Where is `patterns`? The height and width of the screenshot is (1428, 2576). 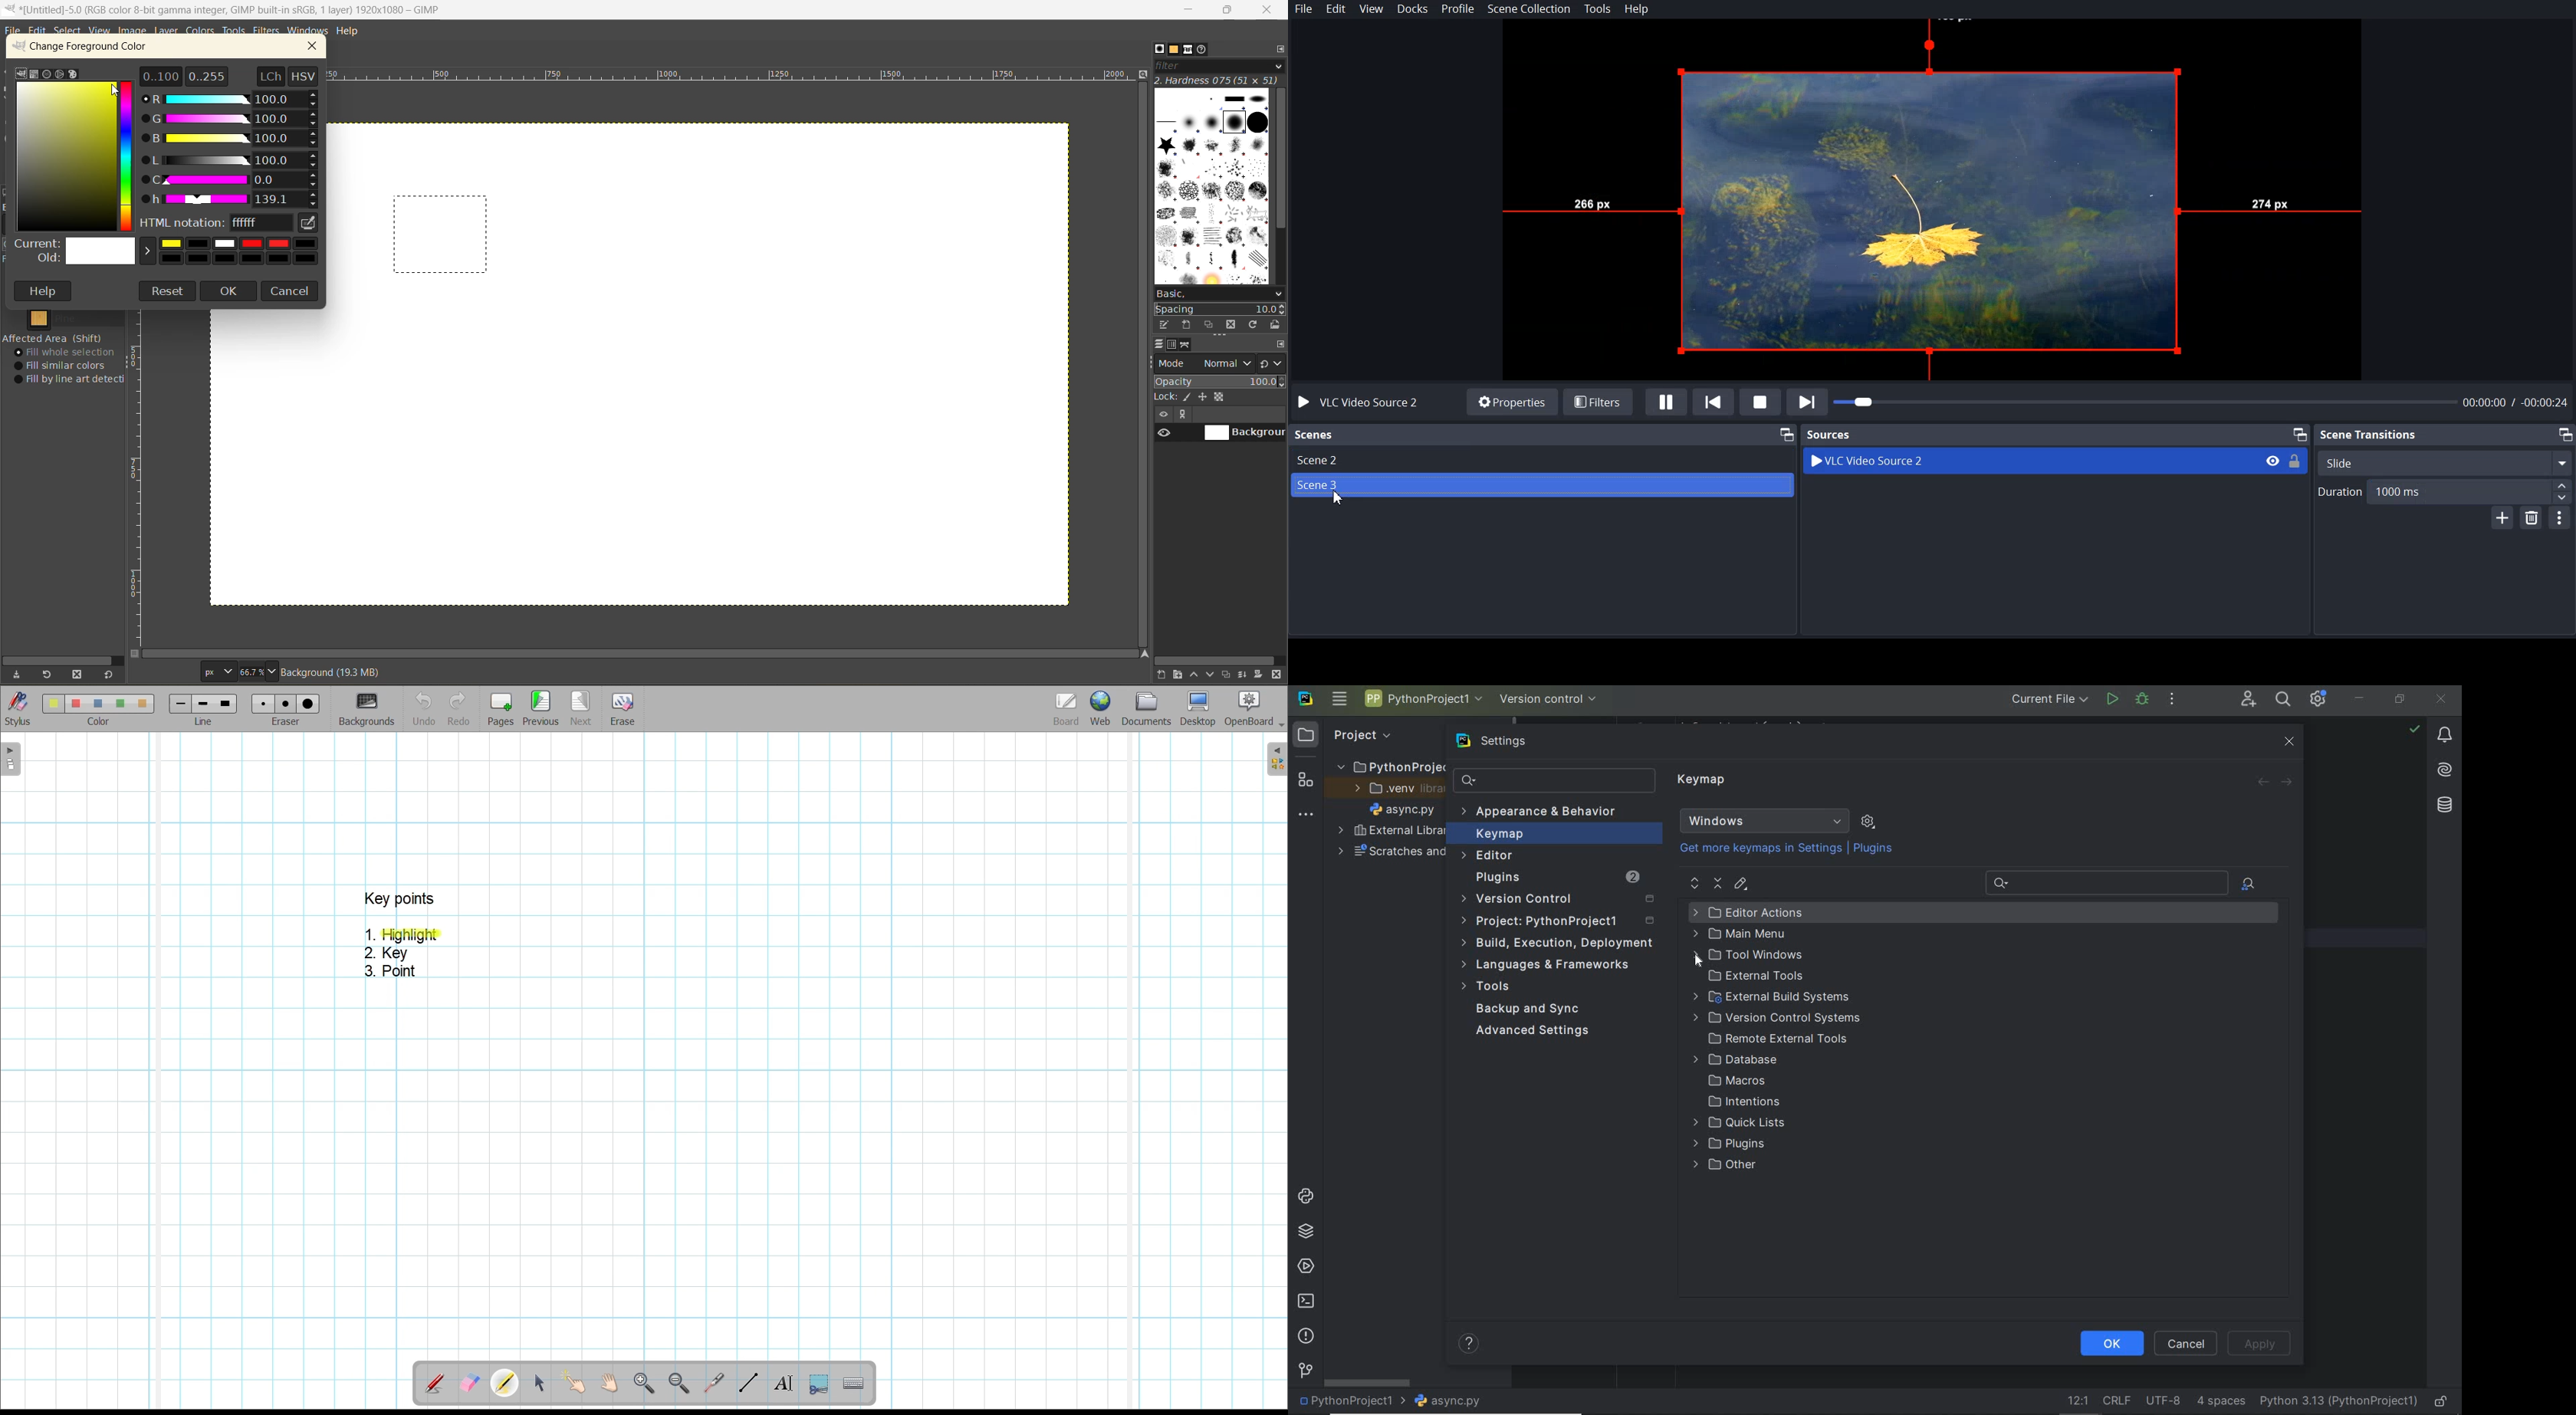 patterns is located at coordinates (1174, 51).